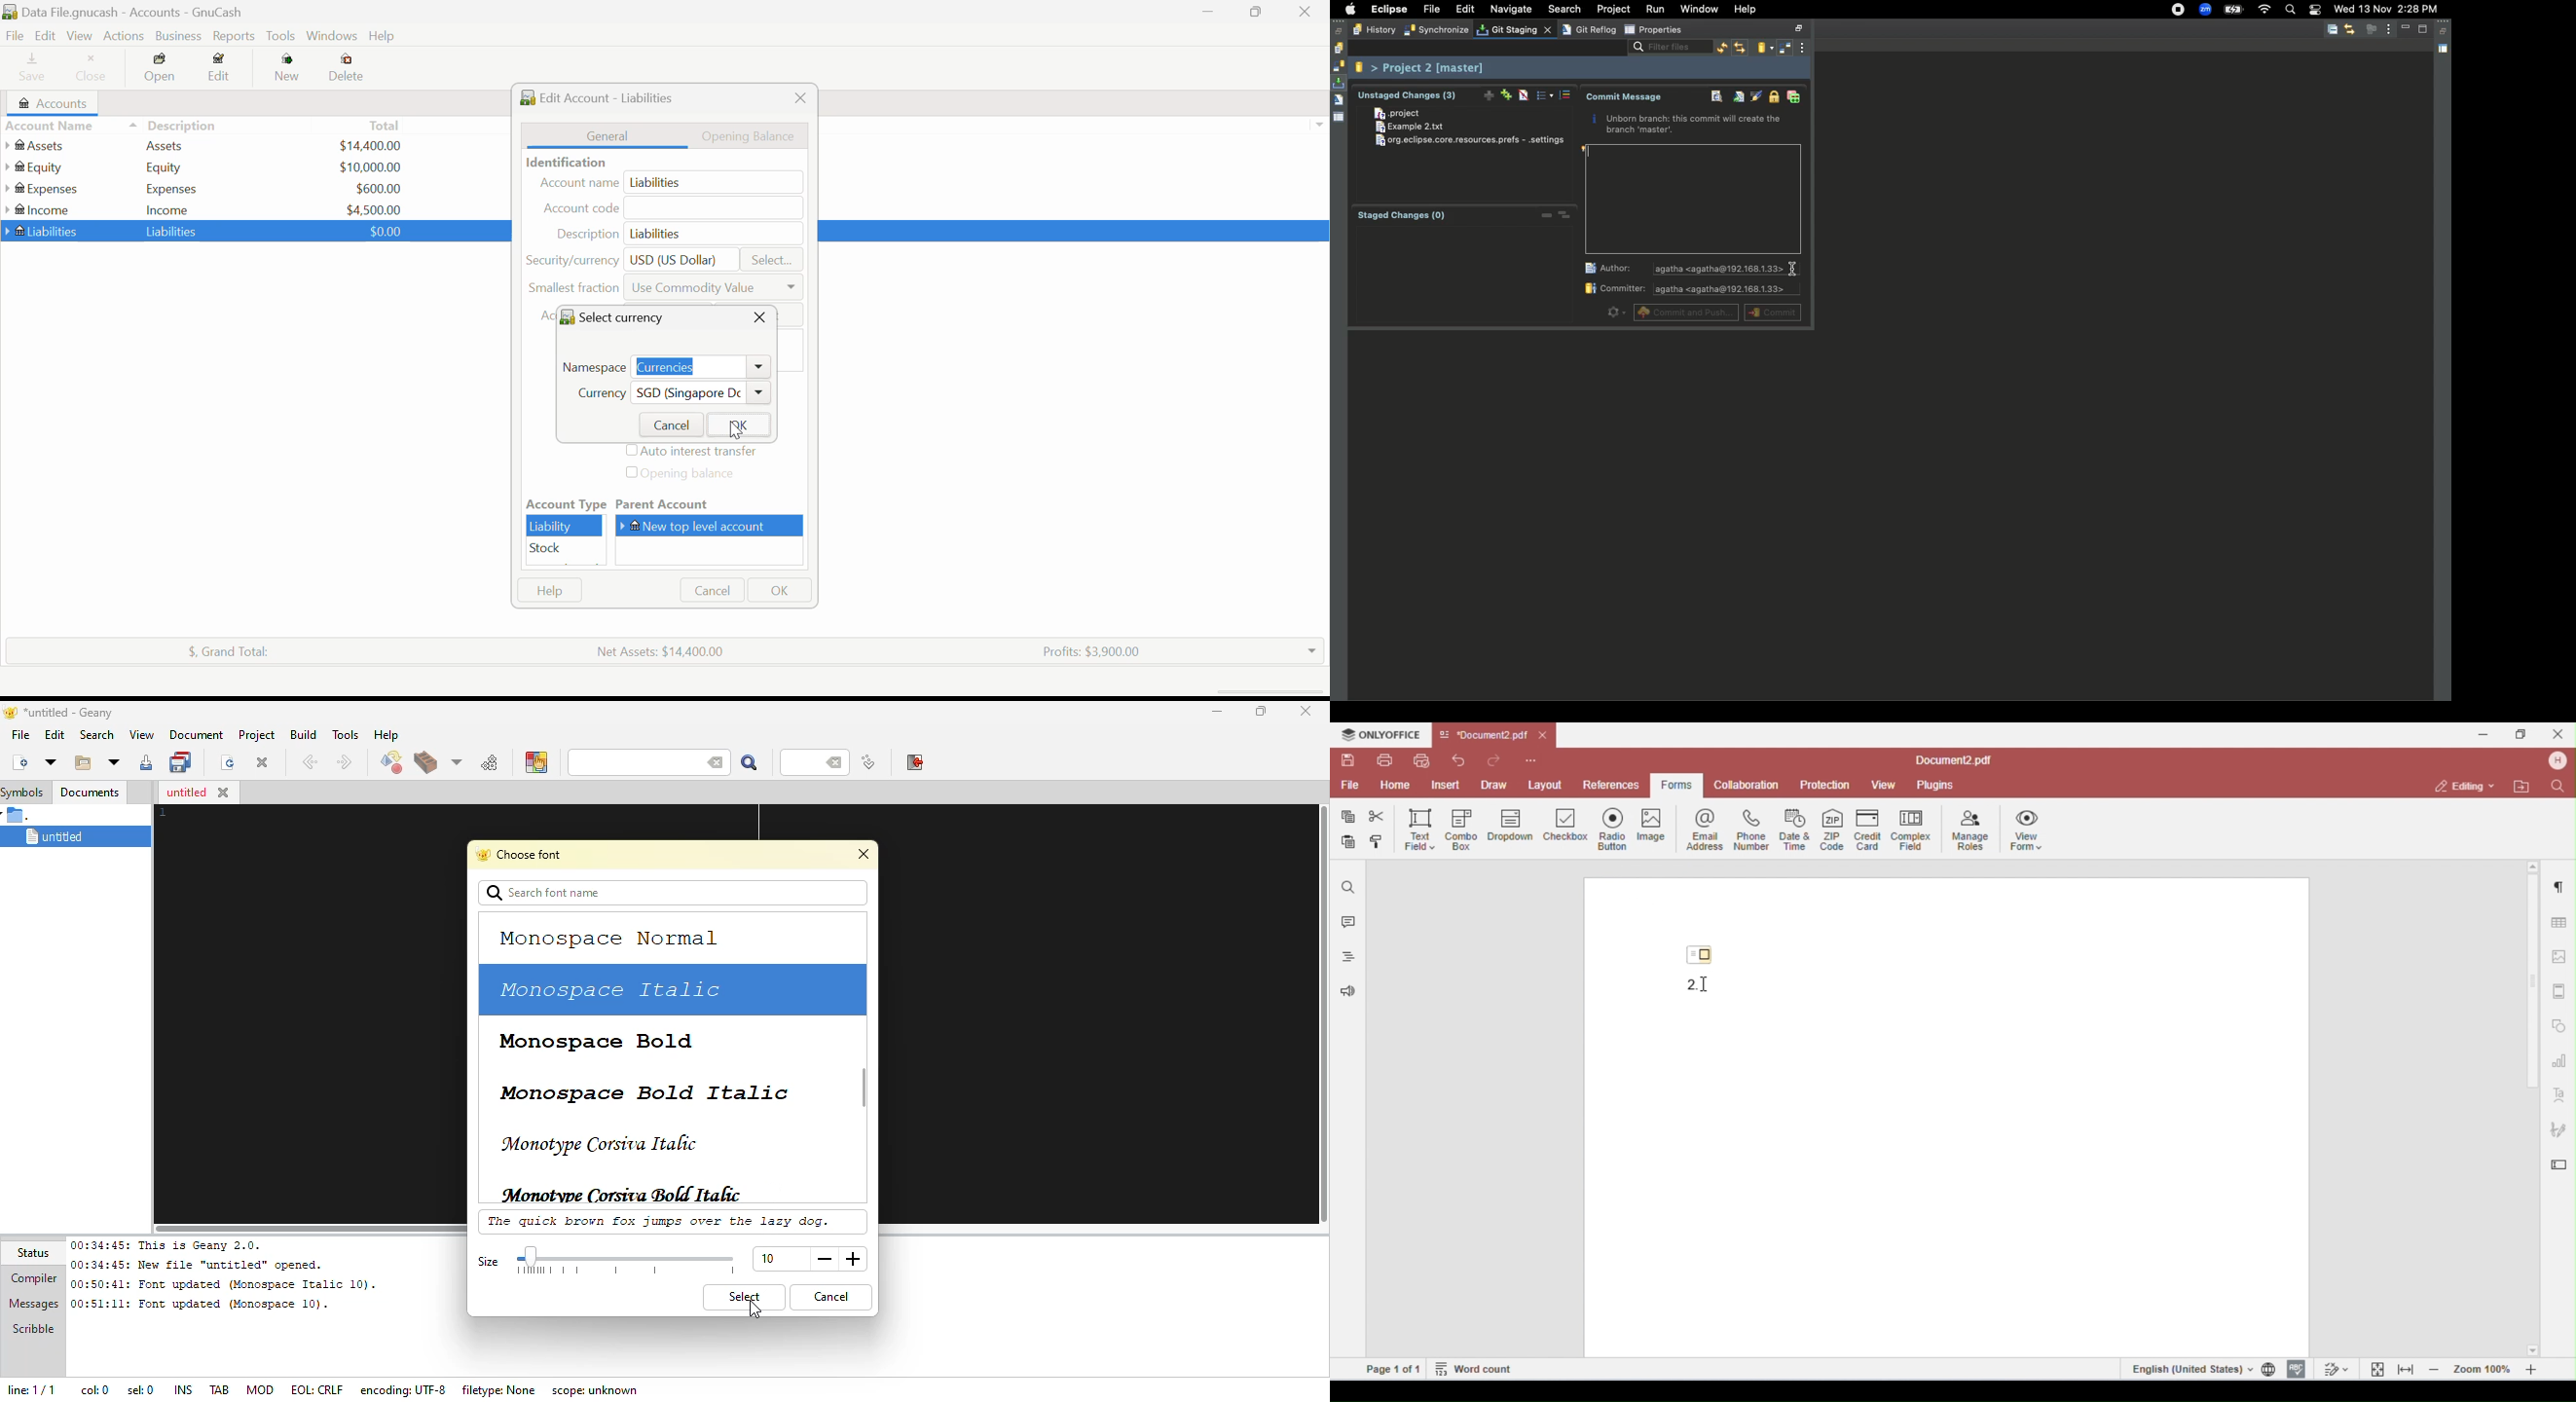 The width and height of the screenshot is (2576, 1428). I want to click on Accounts Tab, so click(57, 103).